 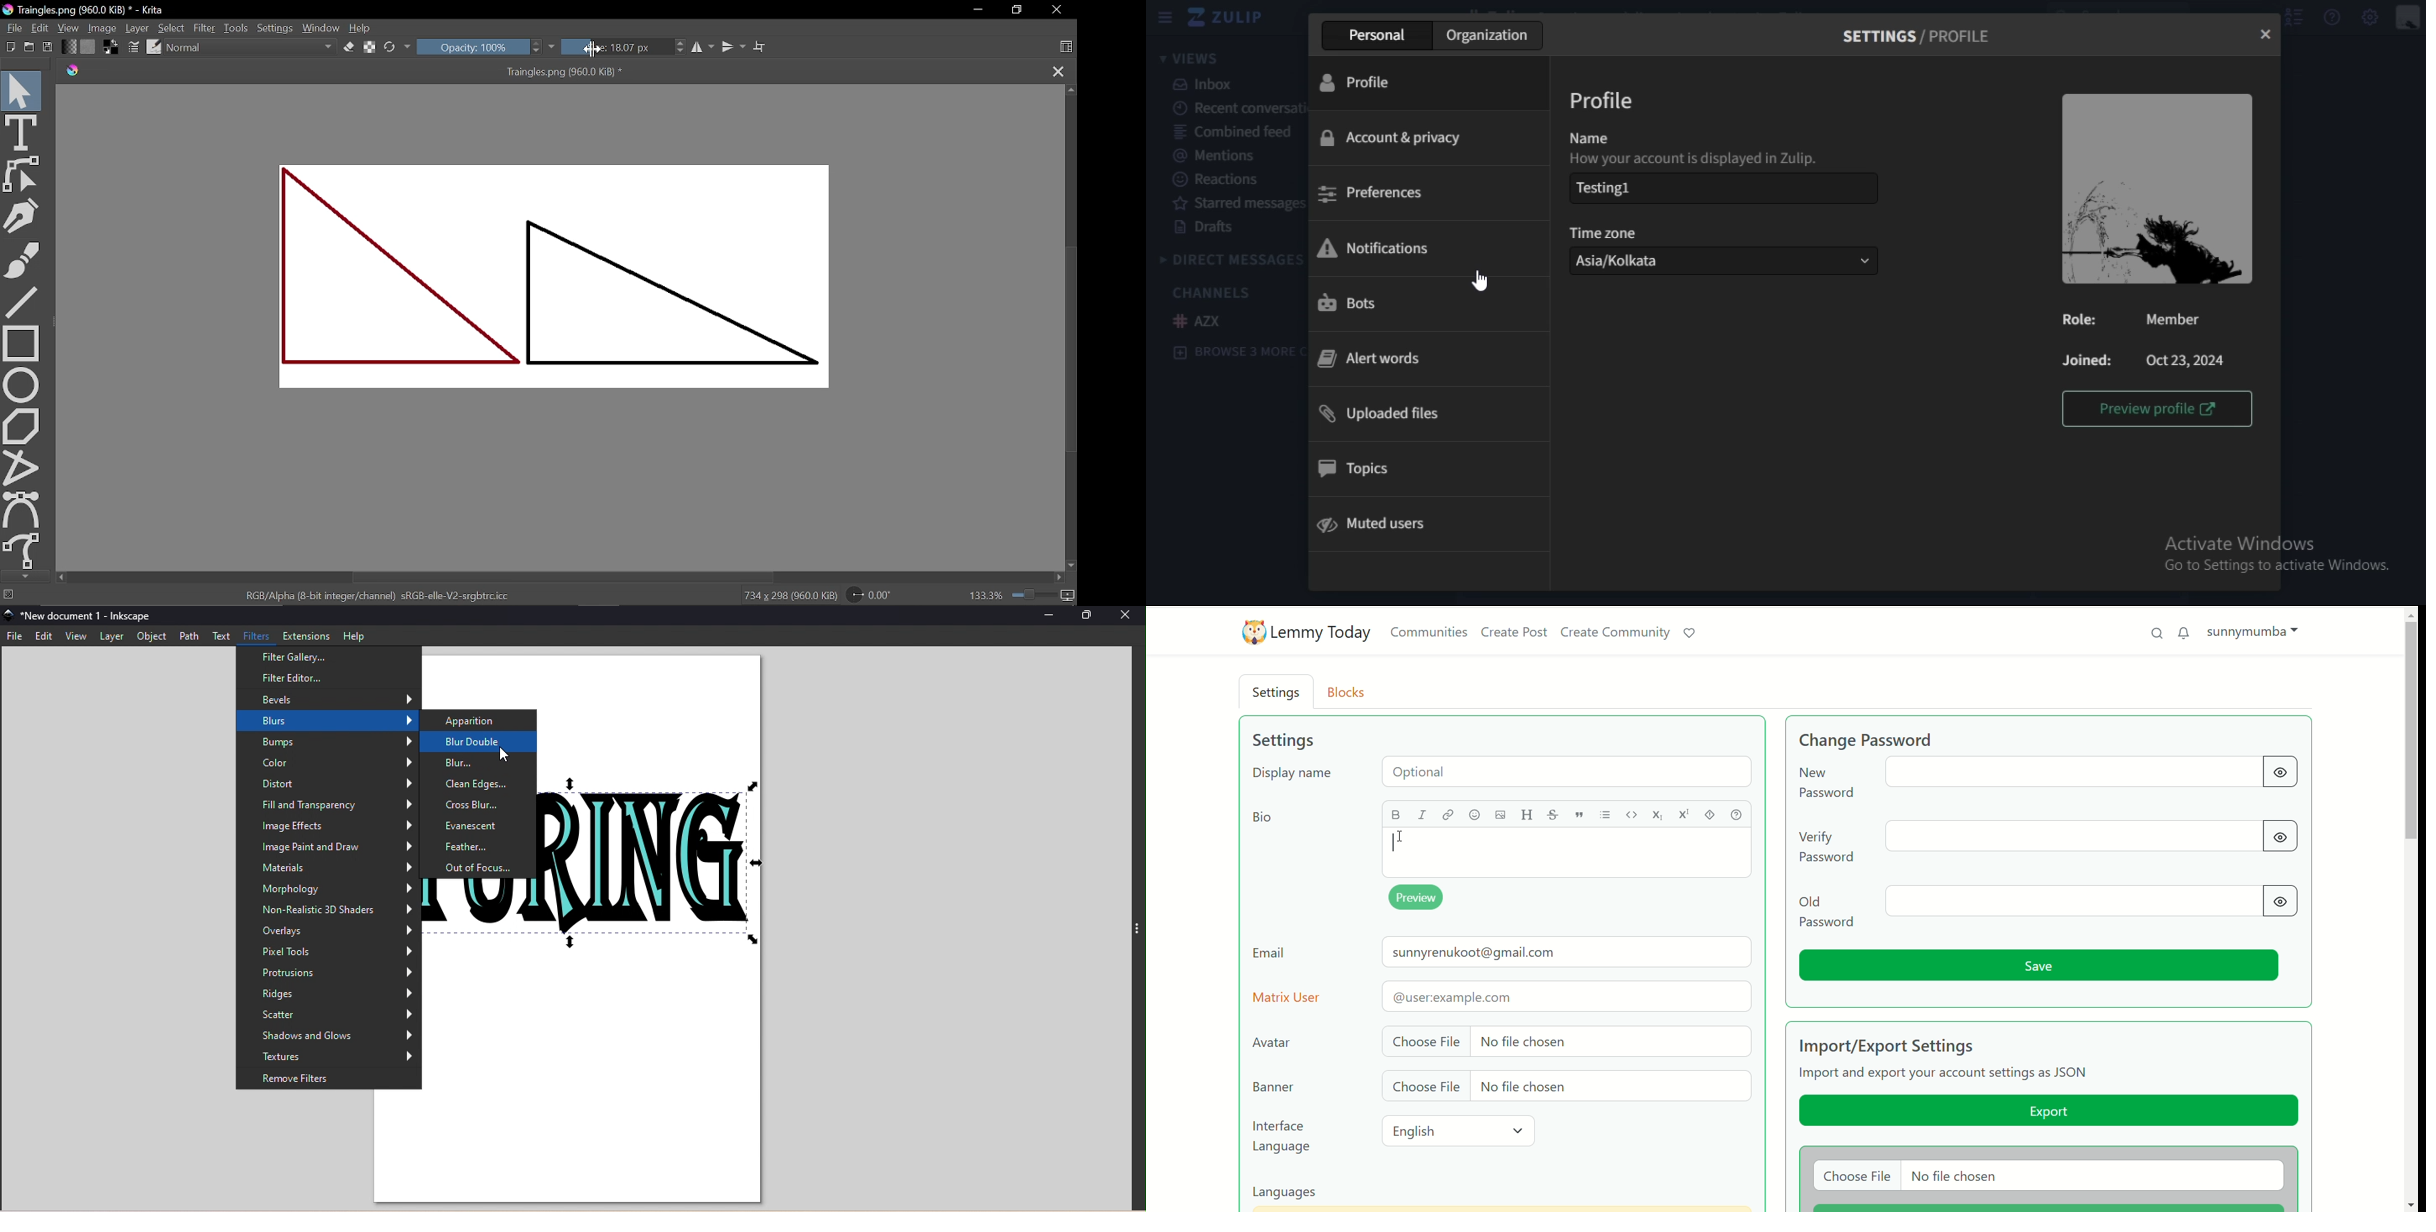 I want to click on No selection, so click(x=10, y=596).